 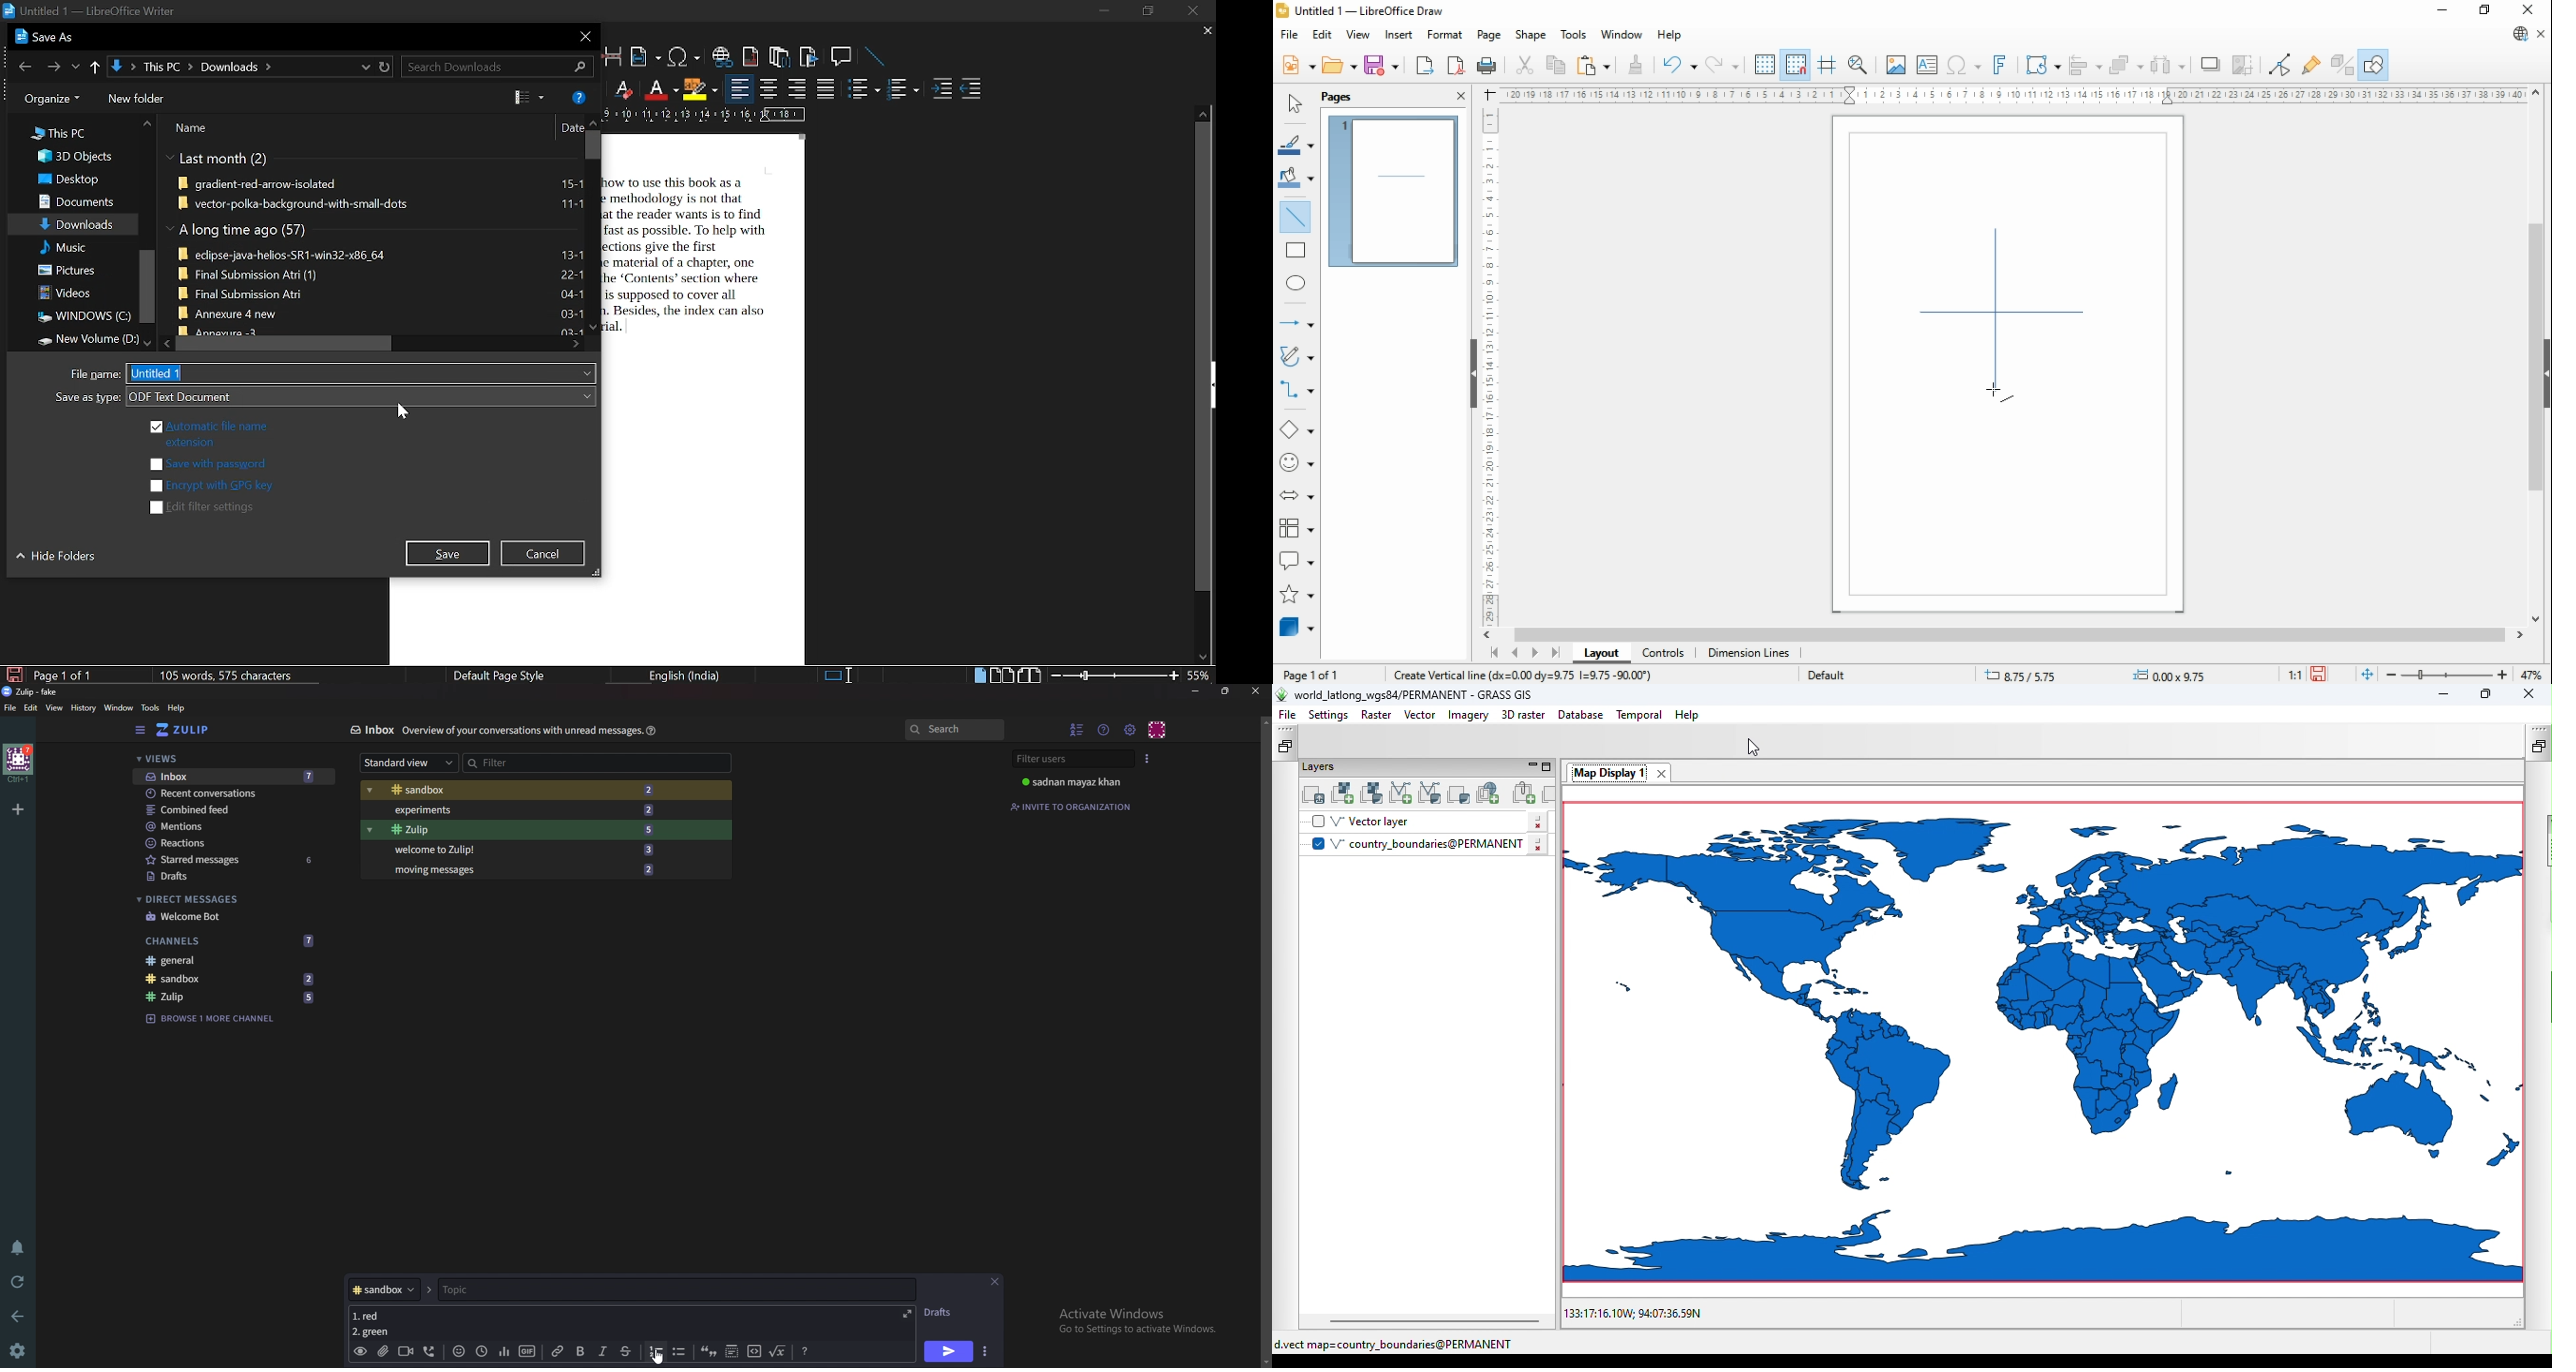 I want to click on insert bookmark, so click(x=810, y=57).